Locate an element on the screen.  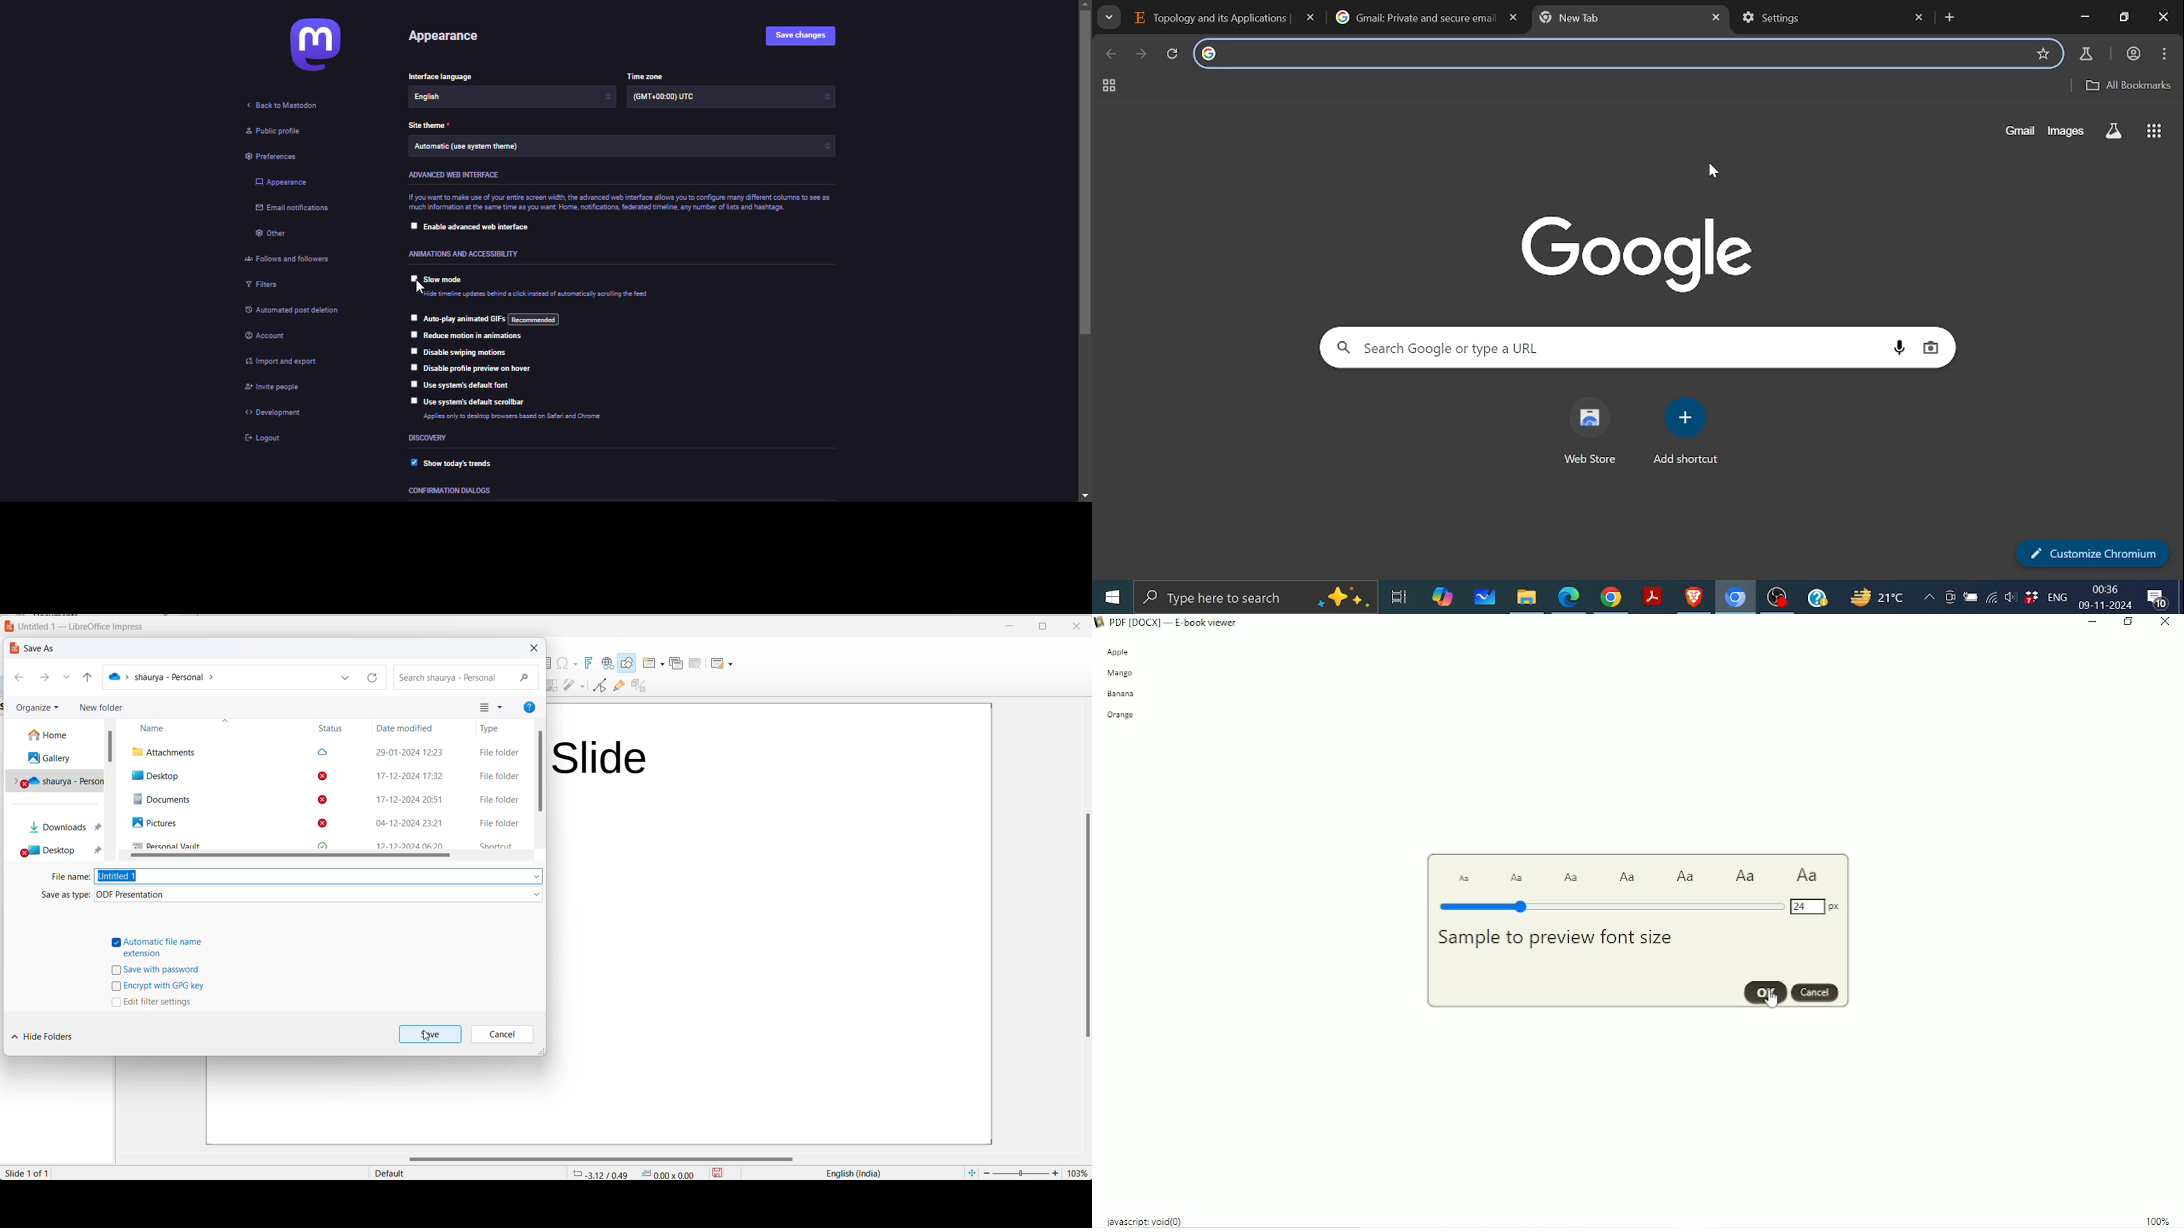
Voice search is located at coordinates (1897, 349).